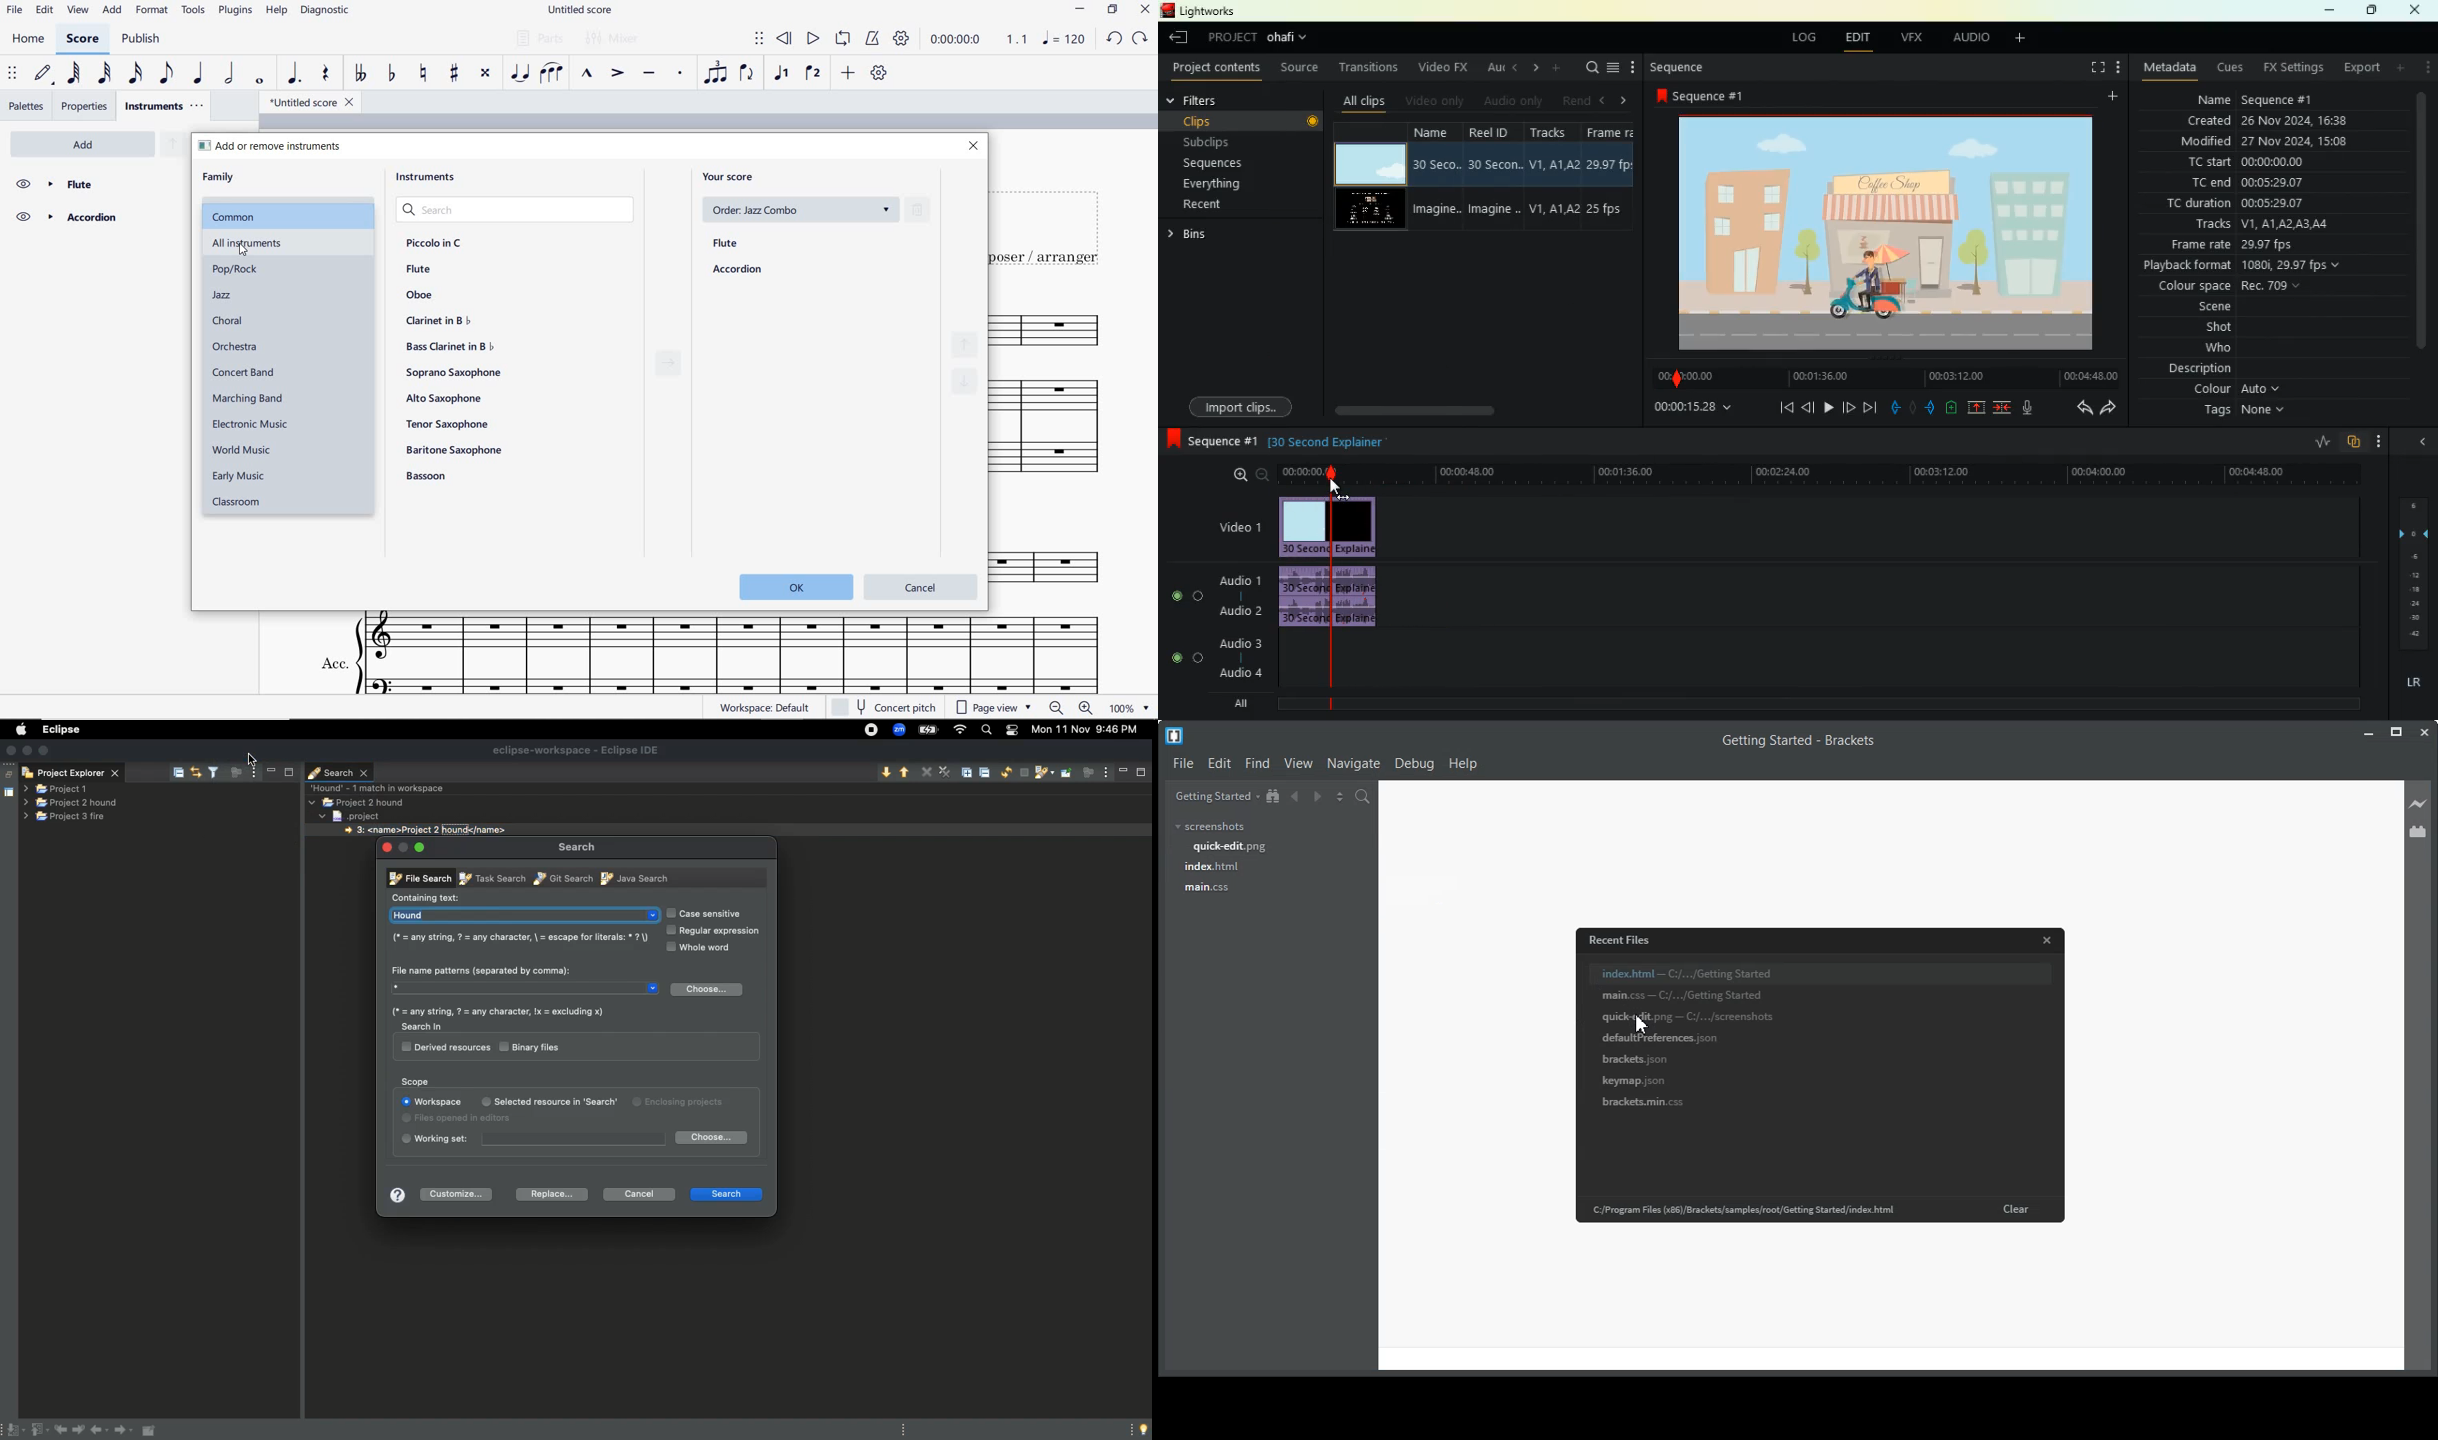 Image resolution: width=2464 pixels, height=1456 pixels. Describe the element at coordinates (242, 477) in the screenshot. I see `early music` at that location.